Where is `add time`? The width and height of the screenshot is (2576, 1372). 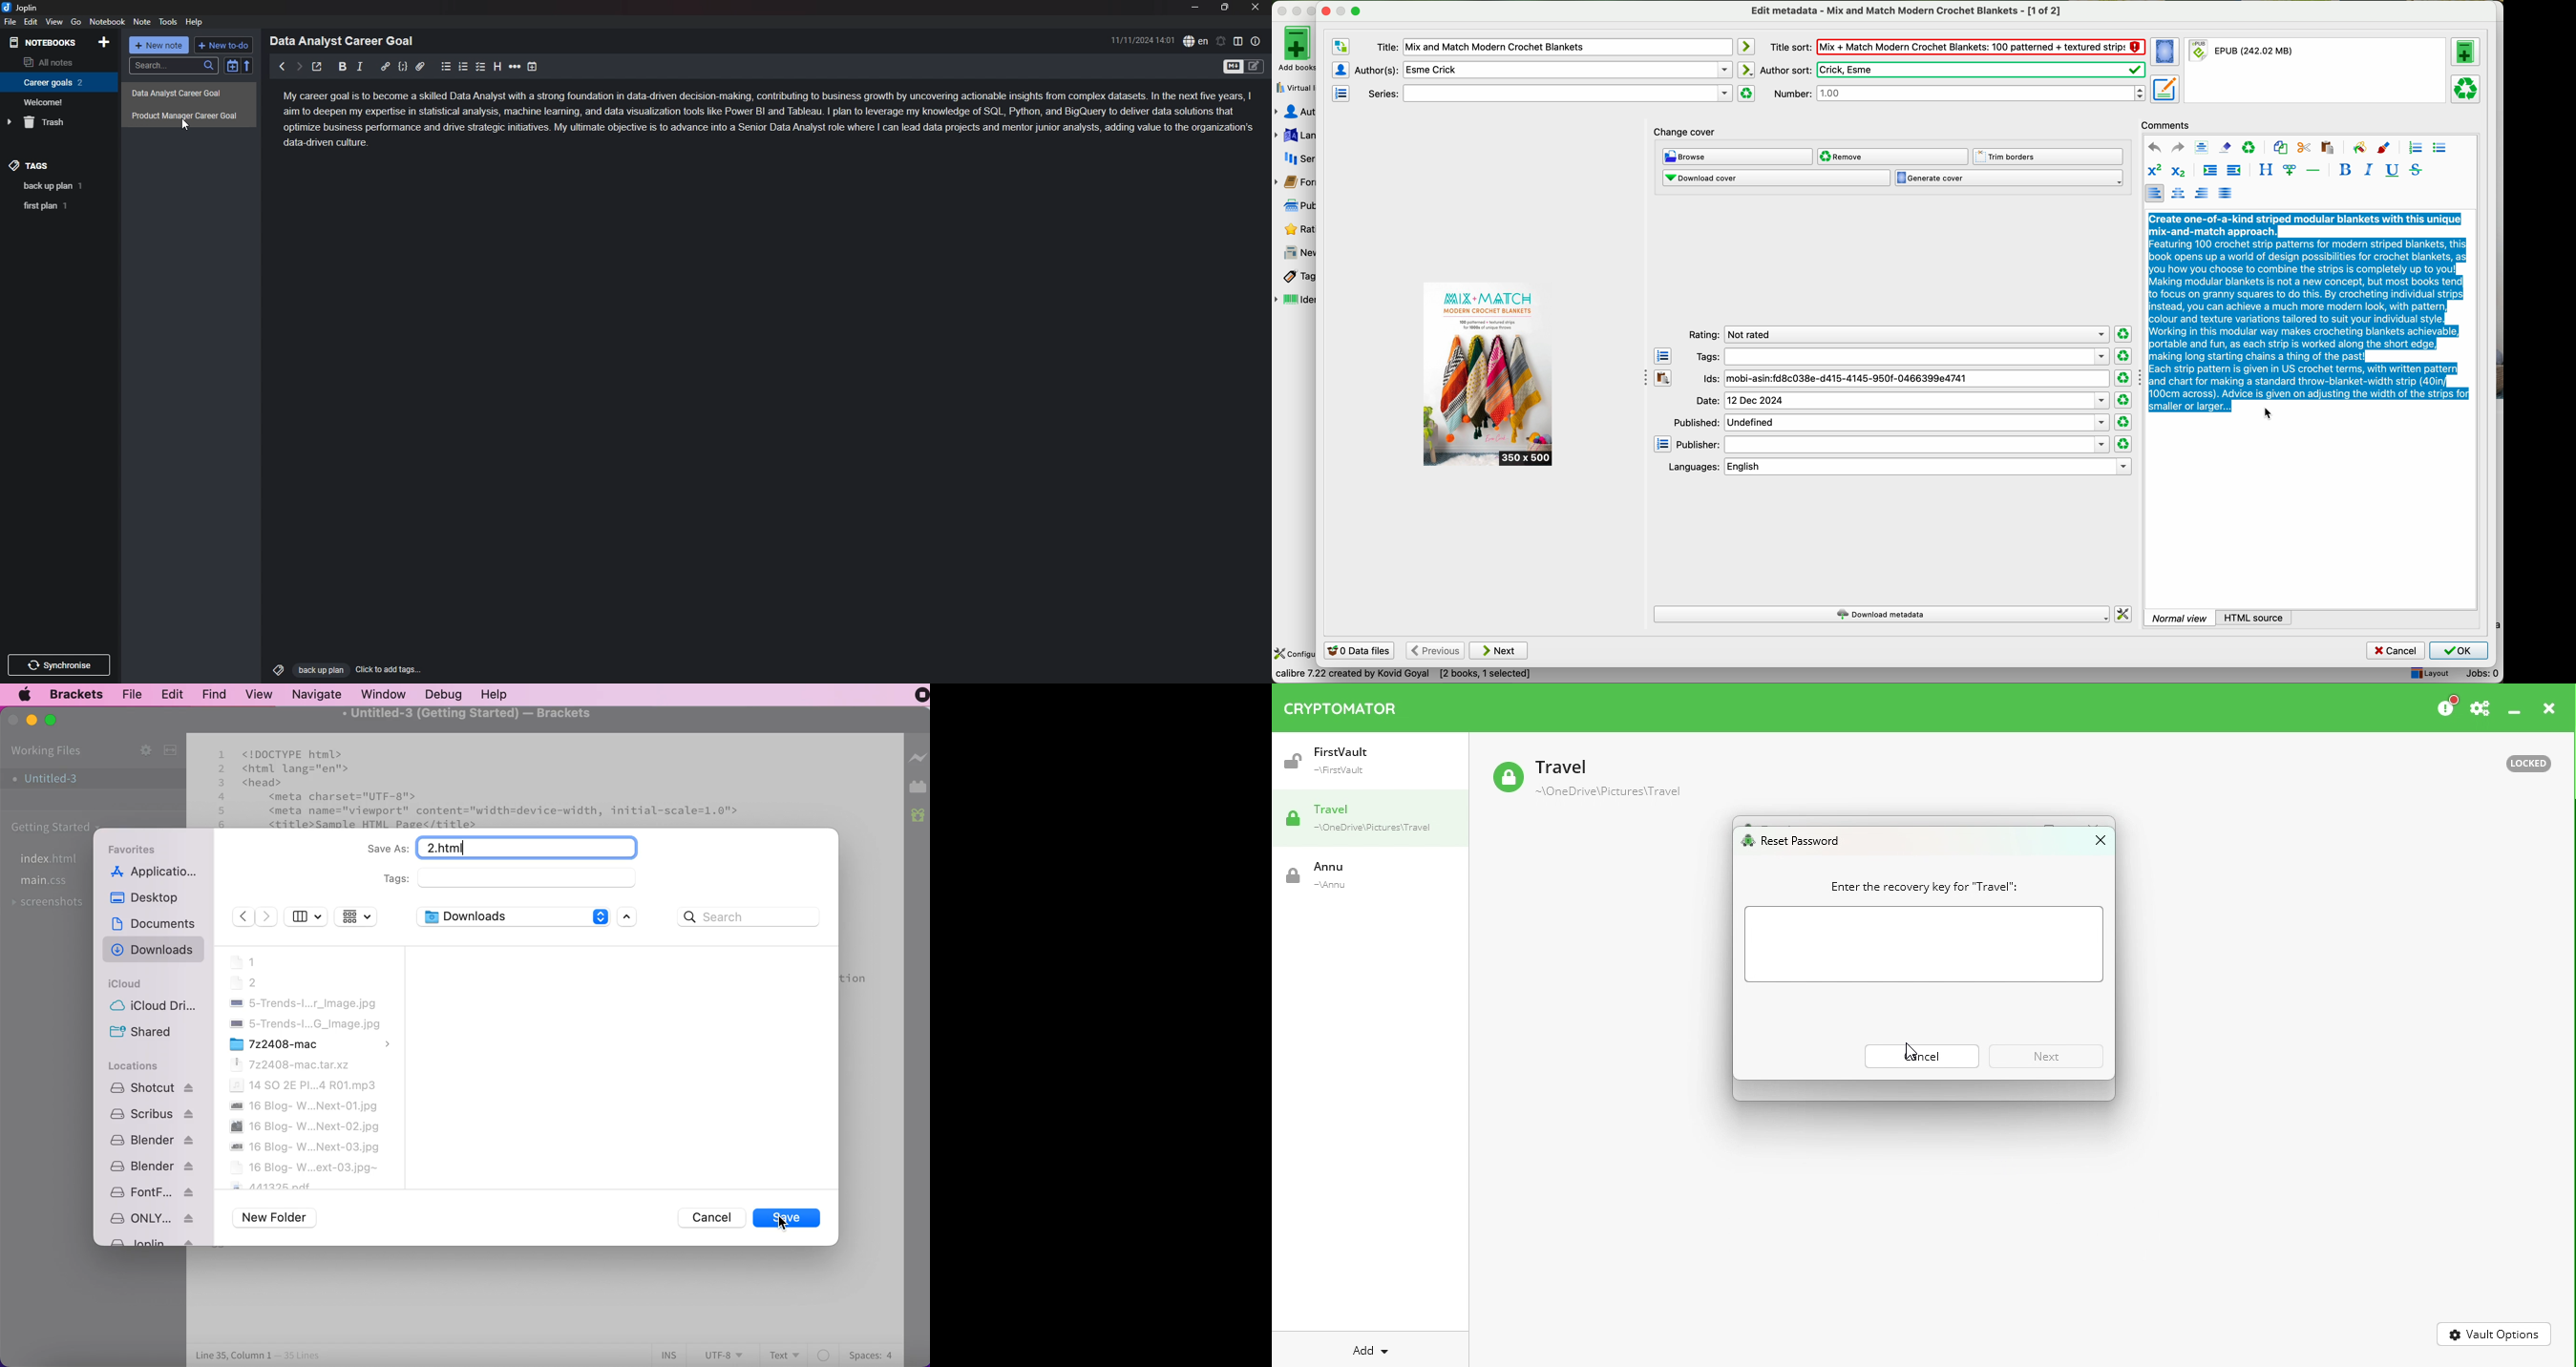 add time is located at coordinates (533, 67).